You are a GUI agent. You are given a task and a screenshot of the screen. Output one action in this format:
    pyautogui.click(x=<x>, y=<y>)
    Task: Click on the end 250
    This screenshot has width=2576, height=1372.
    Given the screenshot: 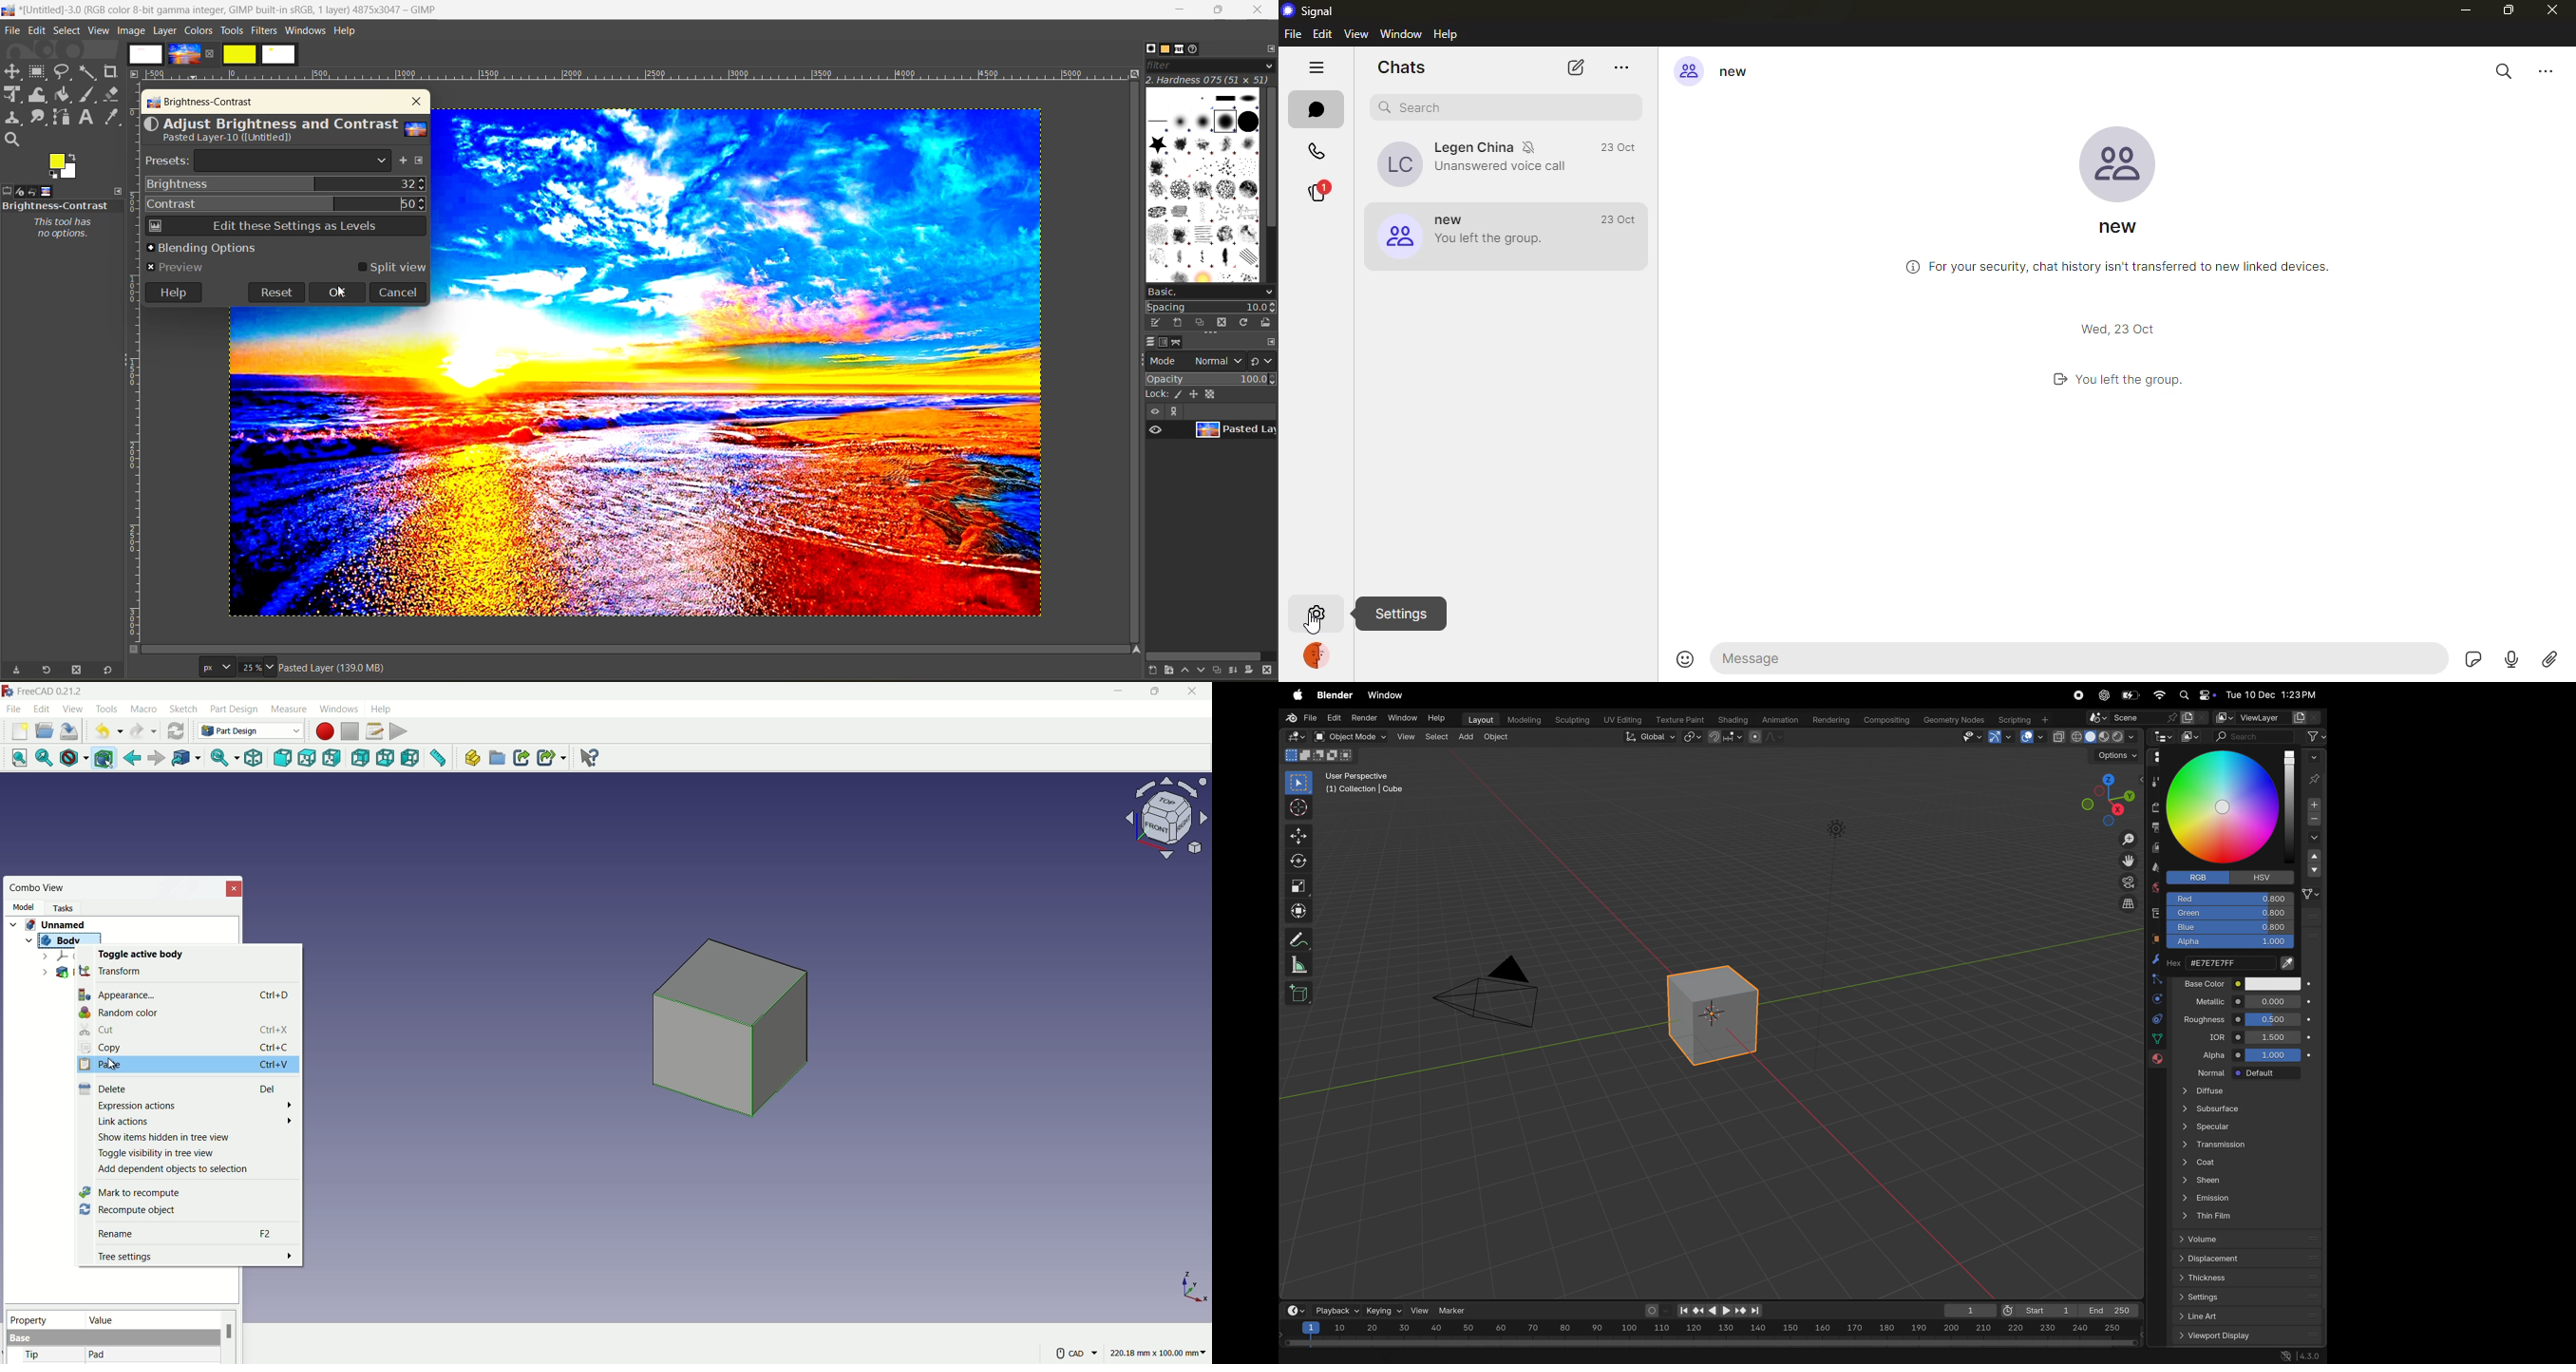 What is the action you would take?
    pyautogui.click(x=2107, y=1310)
    